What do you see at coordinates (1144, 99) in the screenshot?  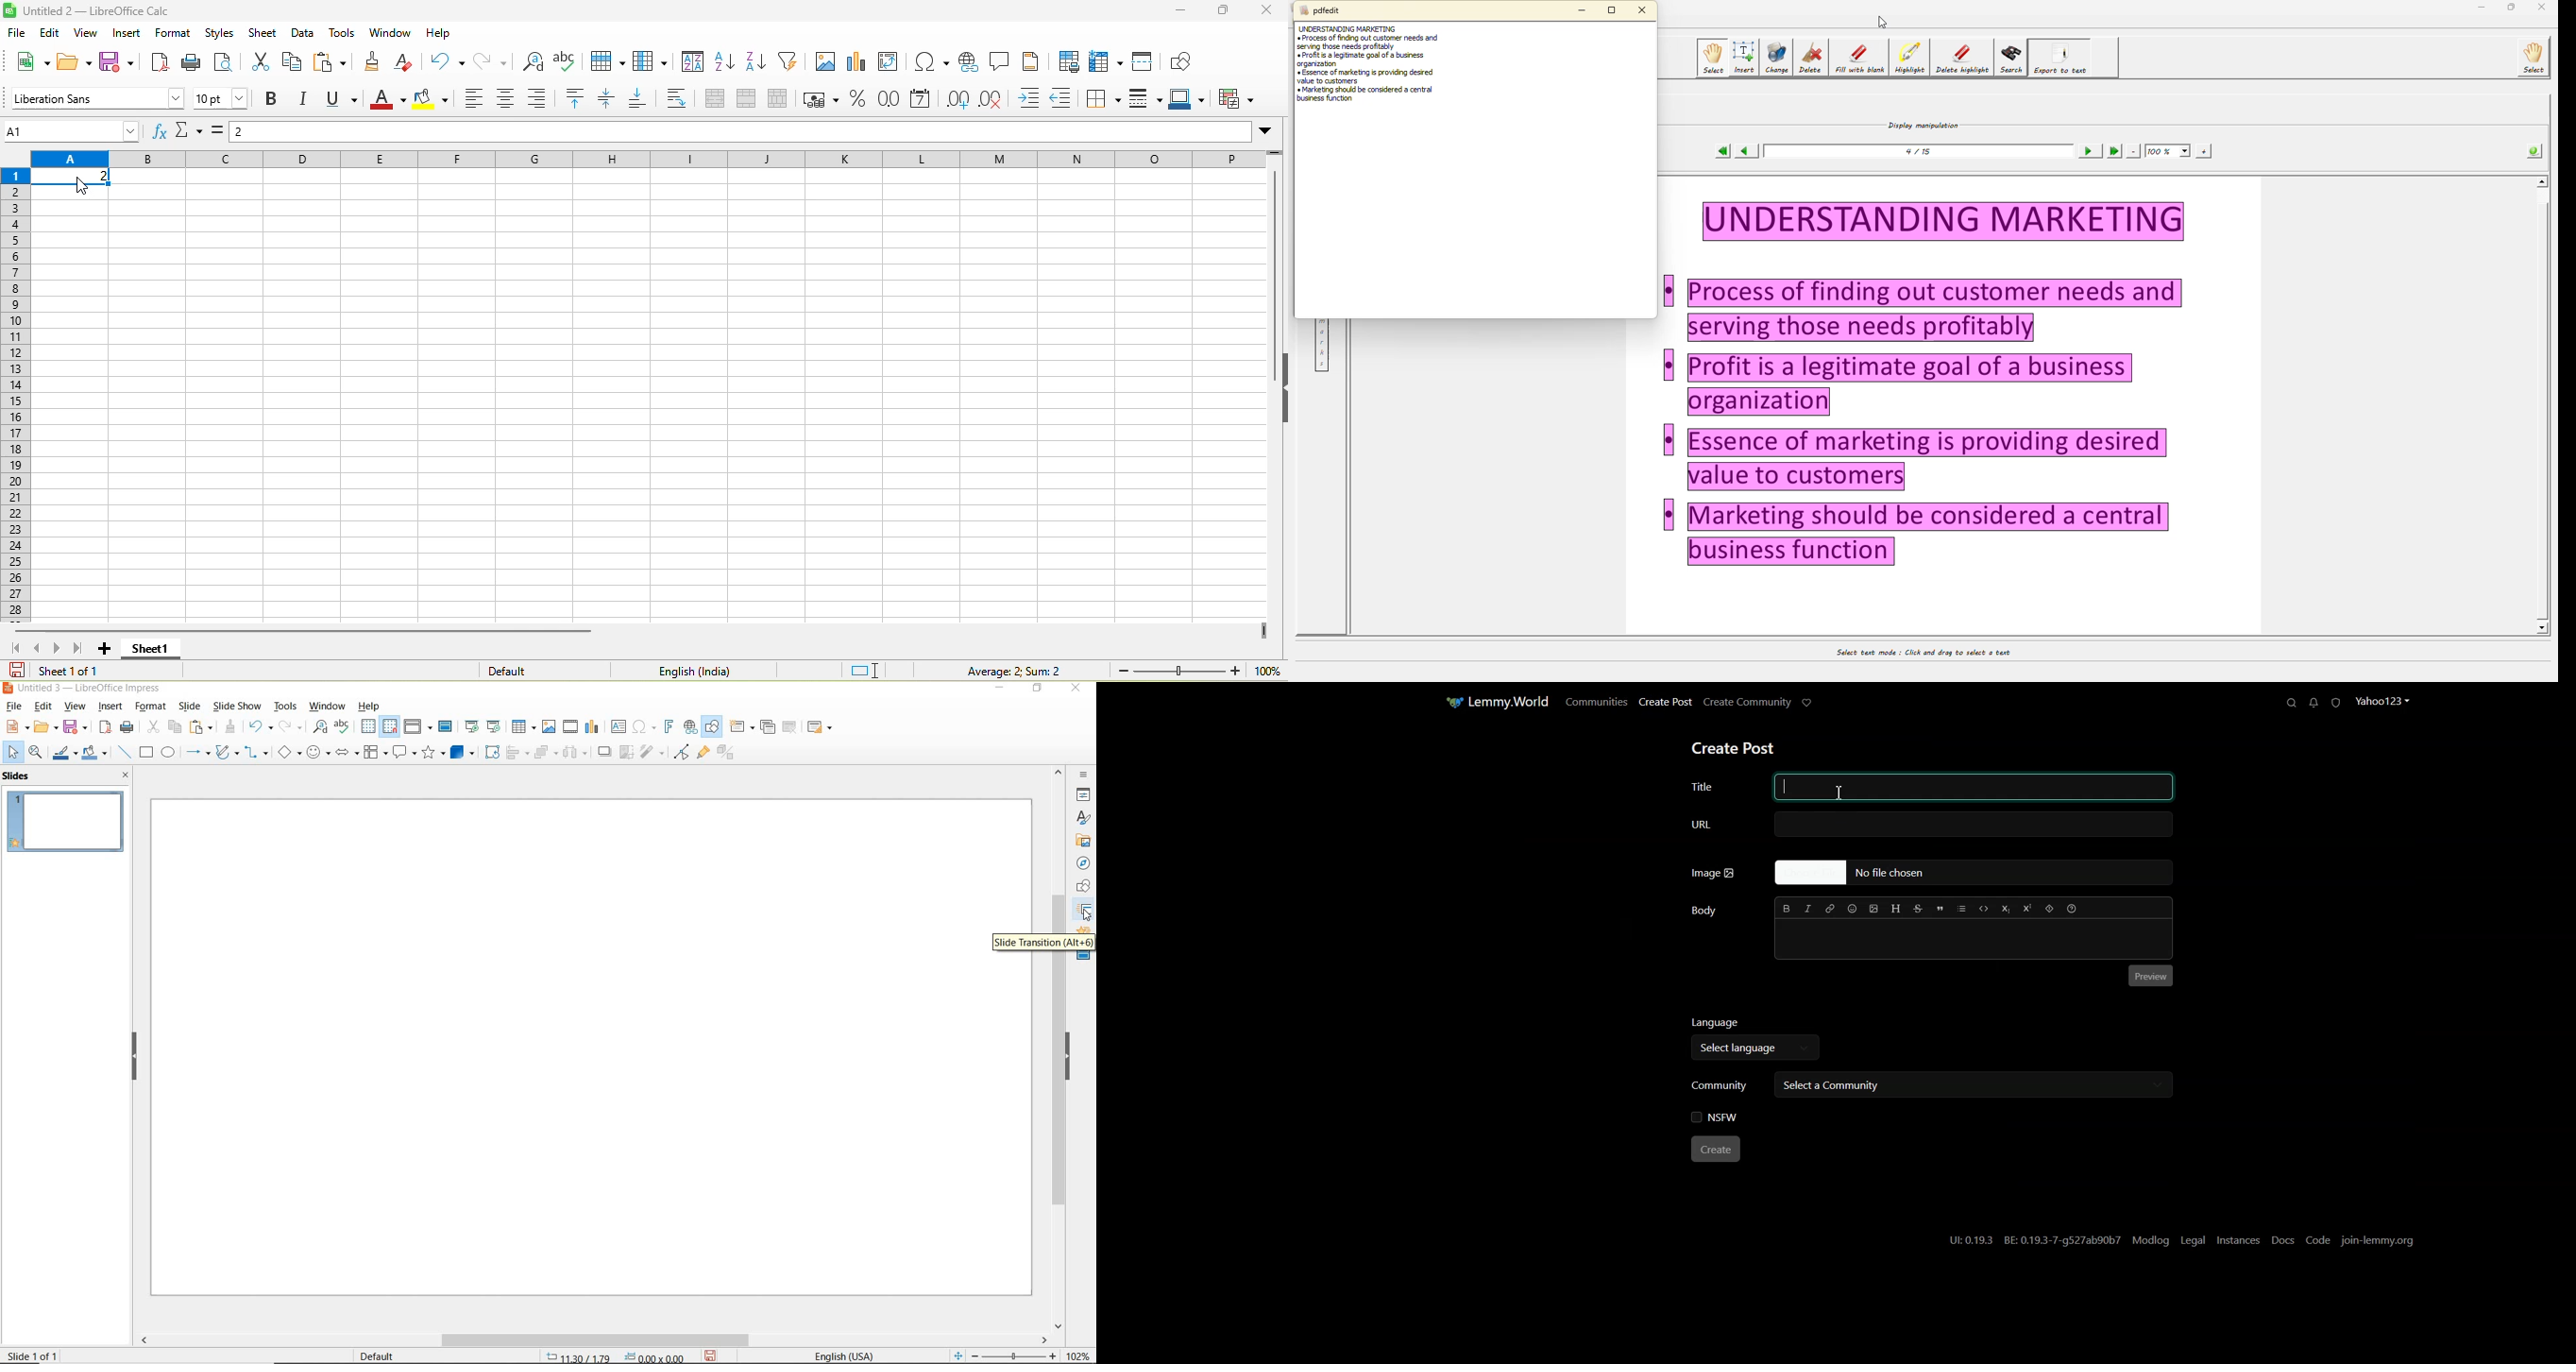 I see `border style` at bounding box center [1144, 99].